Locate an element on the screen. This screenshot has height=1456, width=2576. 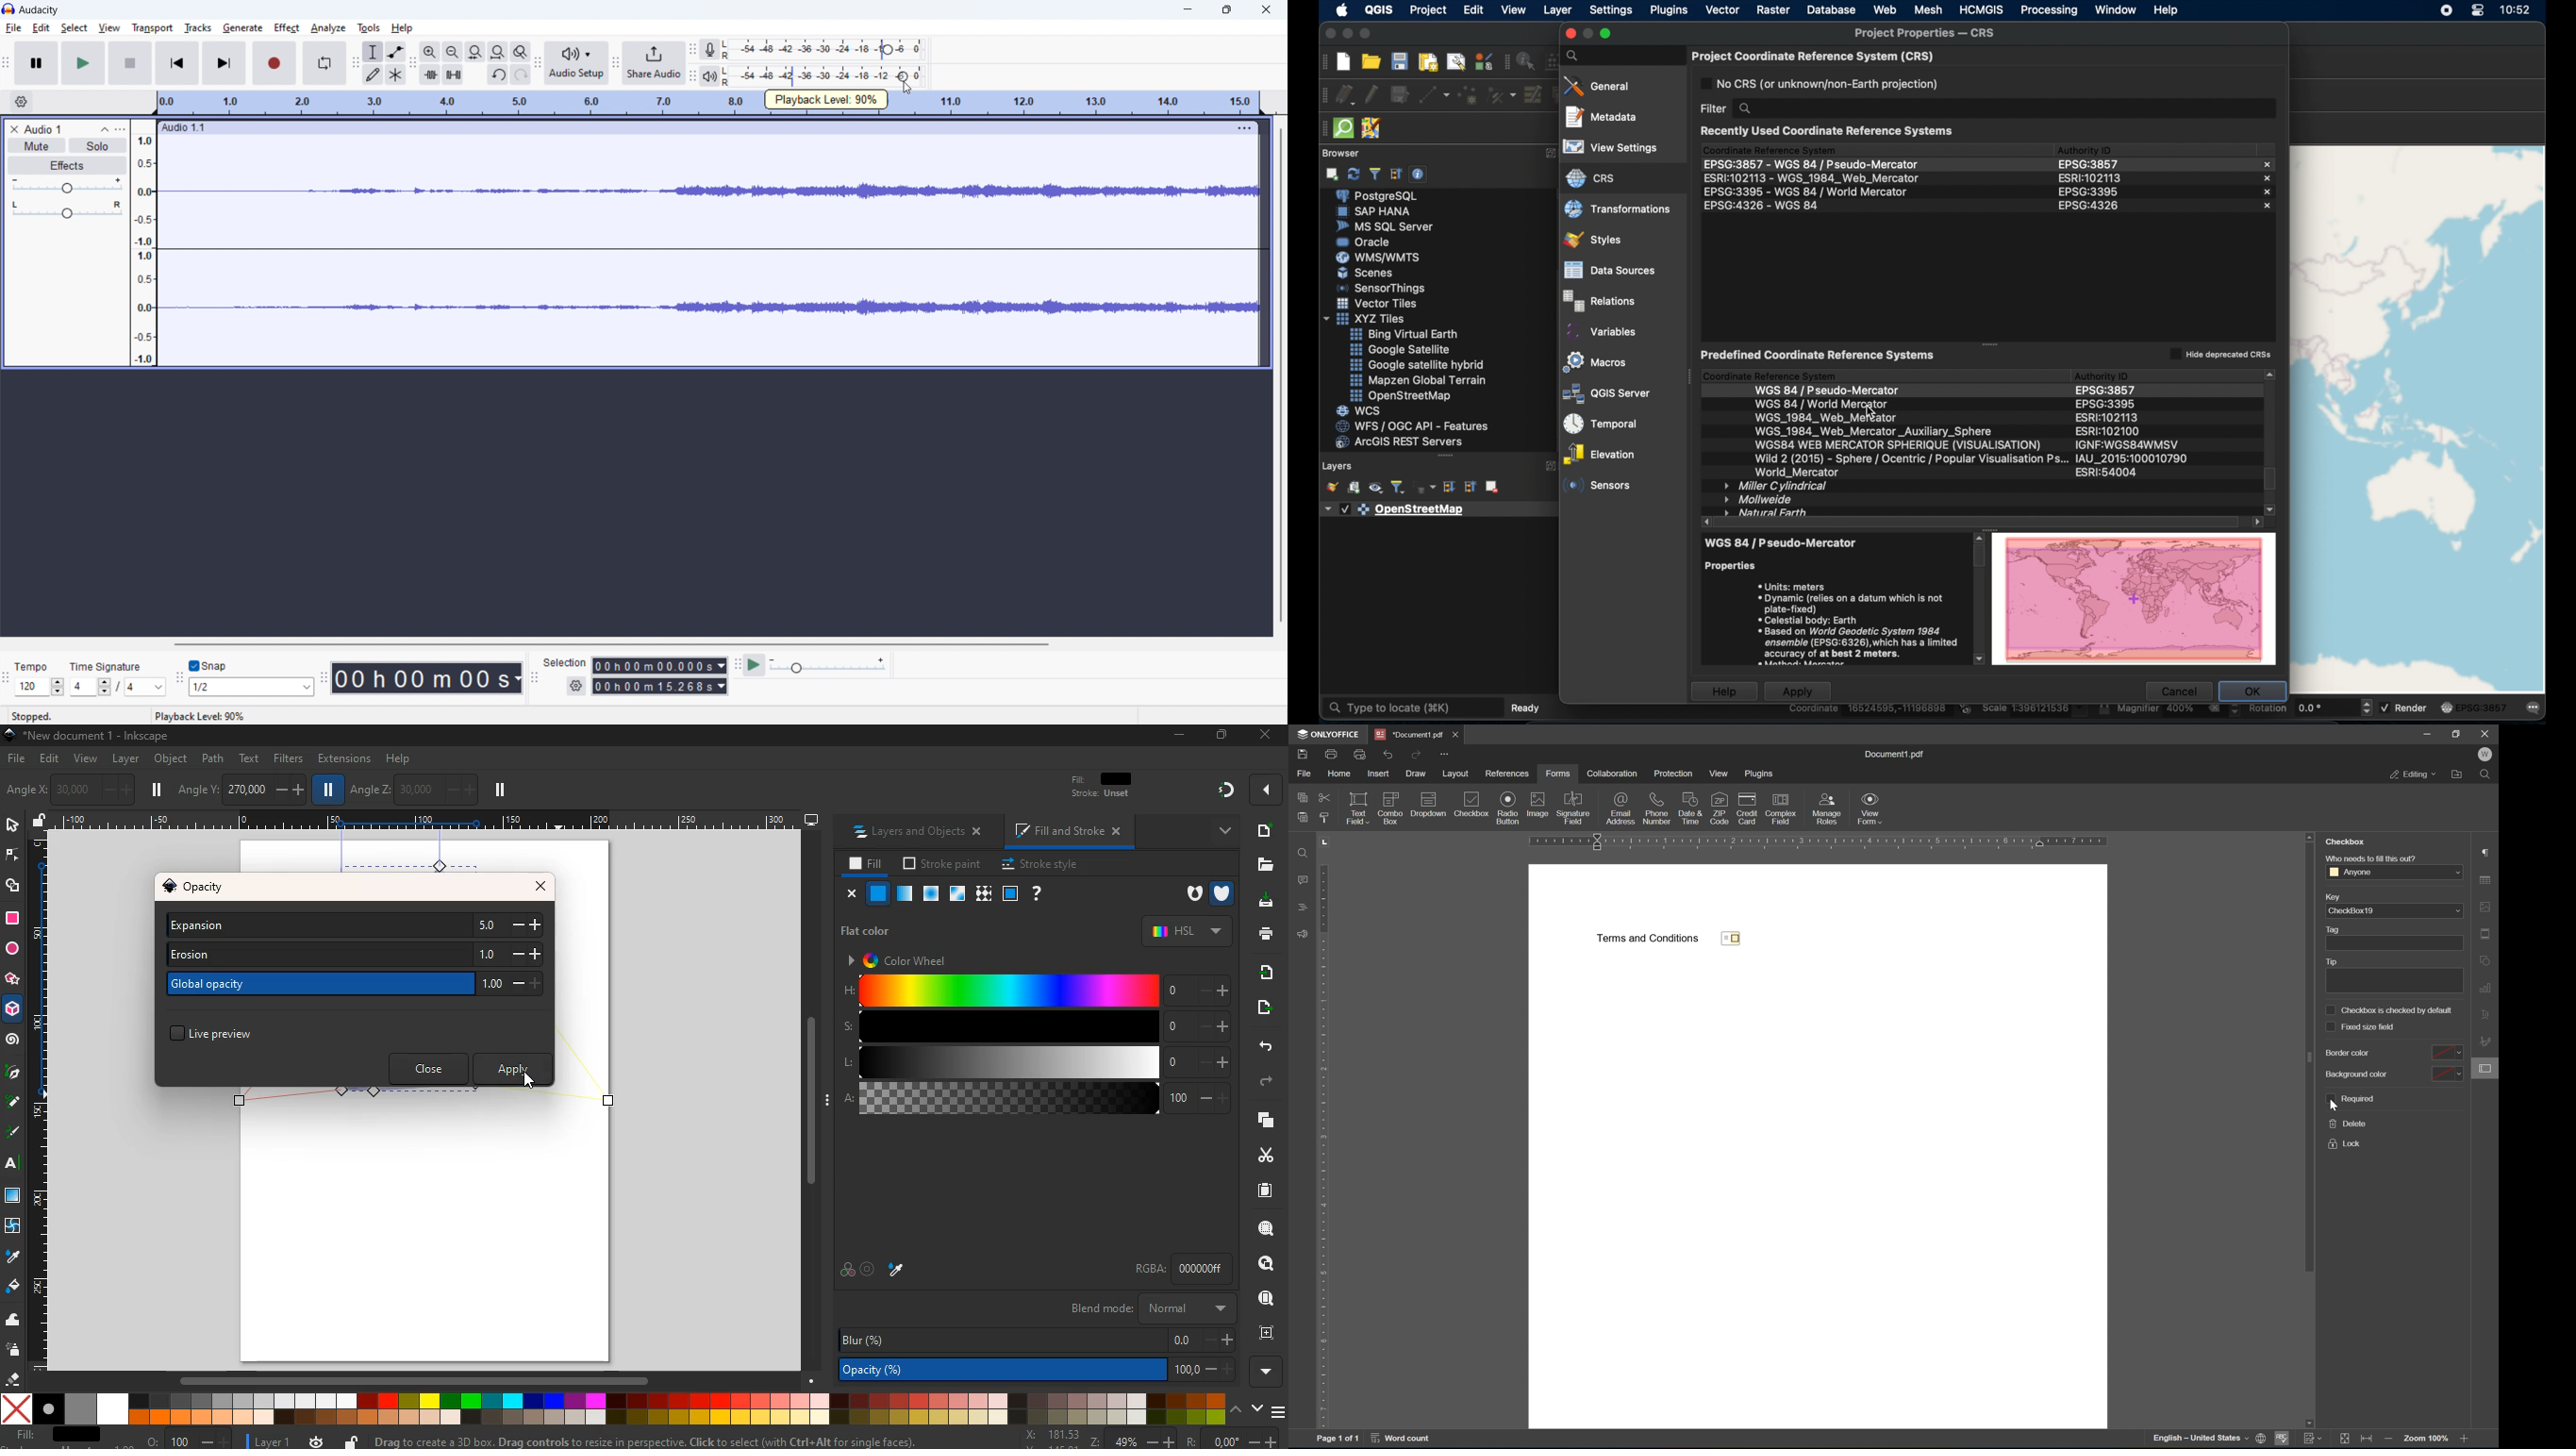
volume is located at coordinates (66, 185).